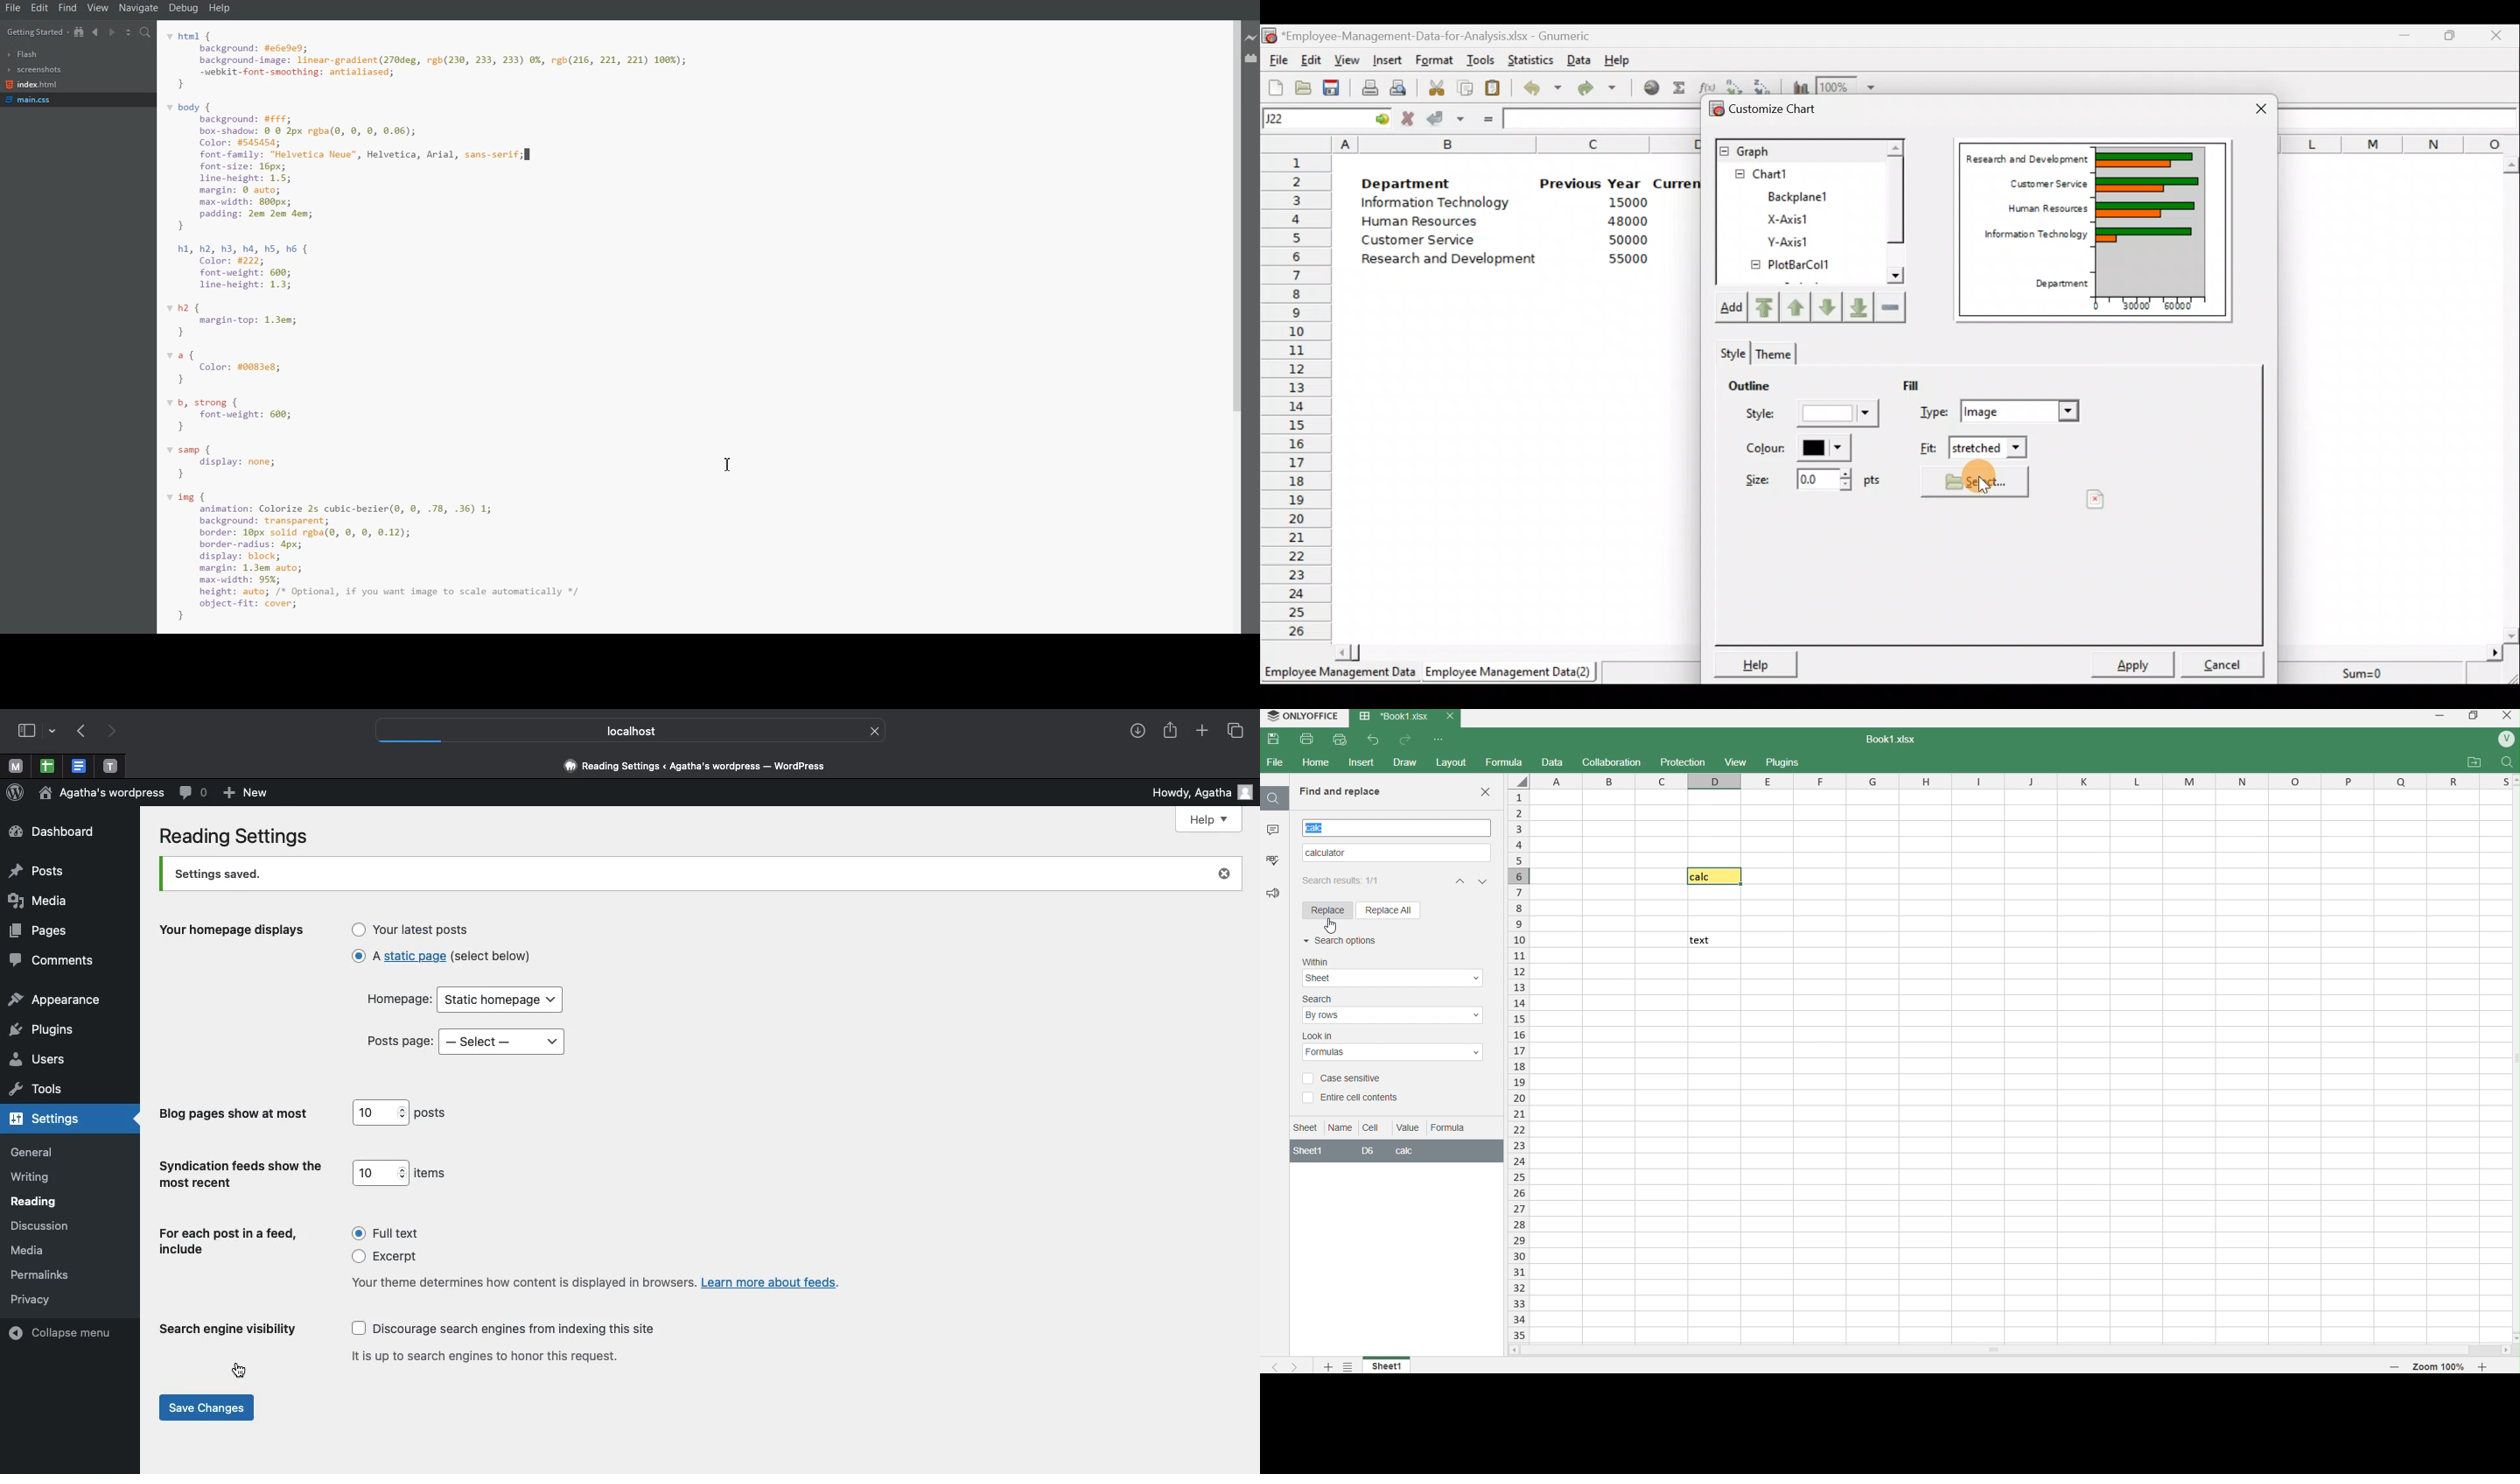 This screenshot has height=1484, width=2520. What do you see at coordinates (110, 765) in the screenshot?
I see `Pinned tabs` at bounding box center [110, 765].